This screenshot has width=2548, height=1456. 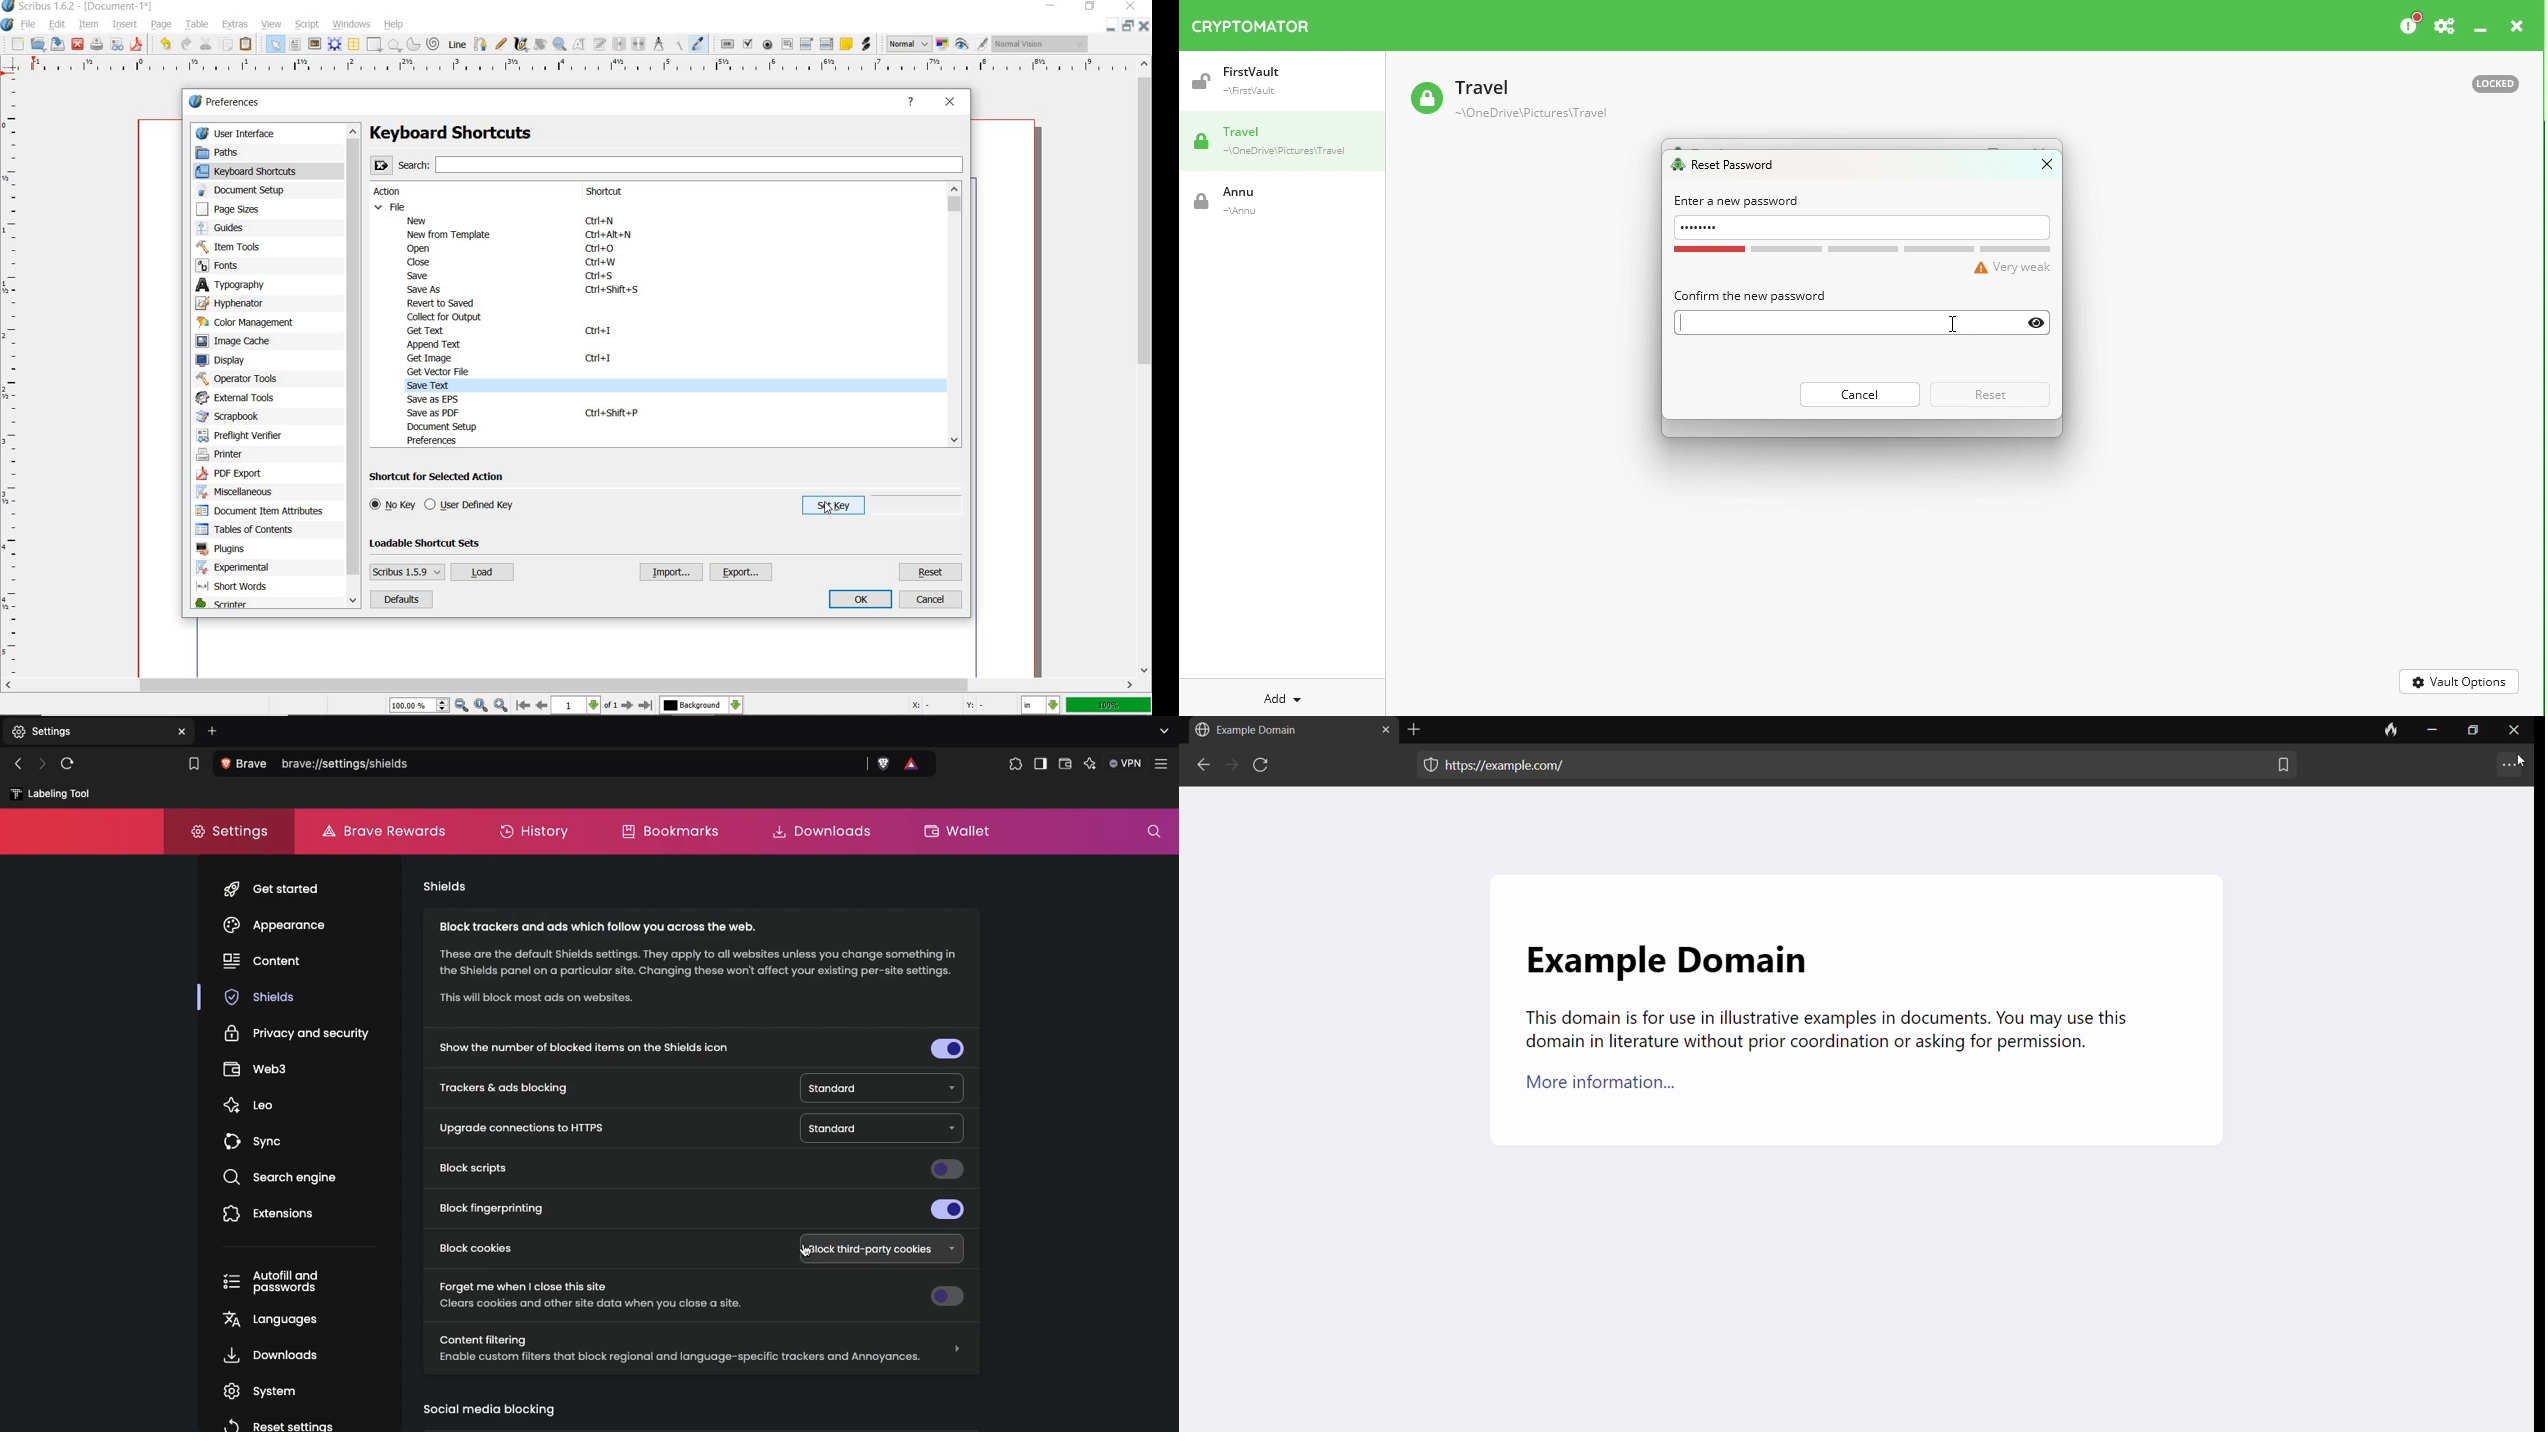 I want to click on miscellaneous, so click(x=241, y=494).